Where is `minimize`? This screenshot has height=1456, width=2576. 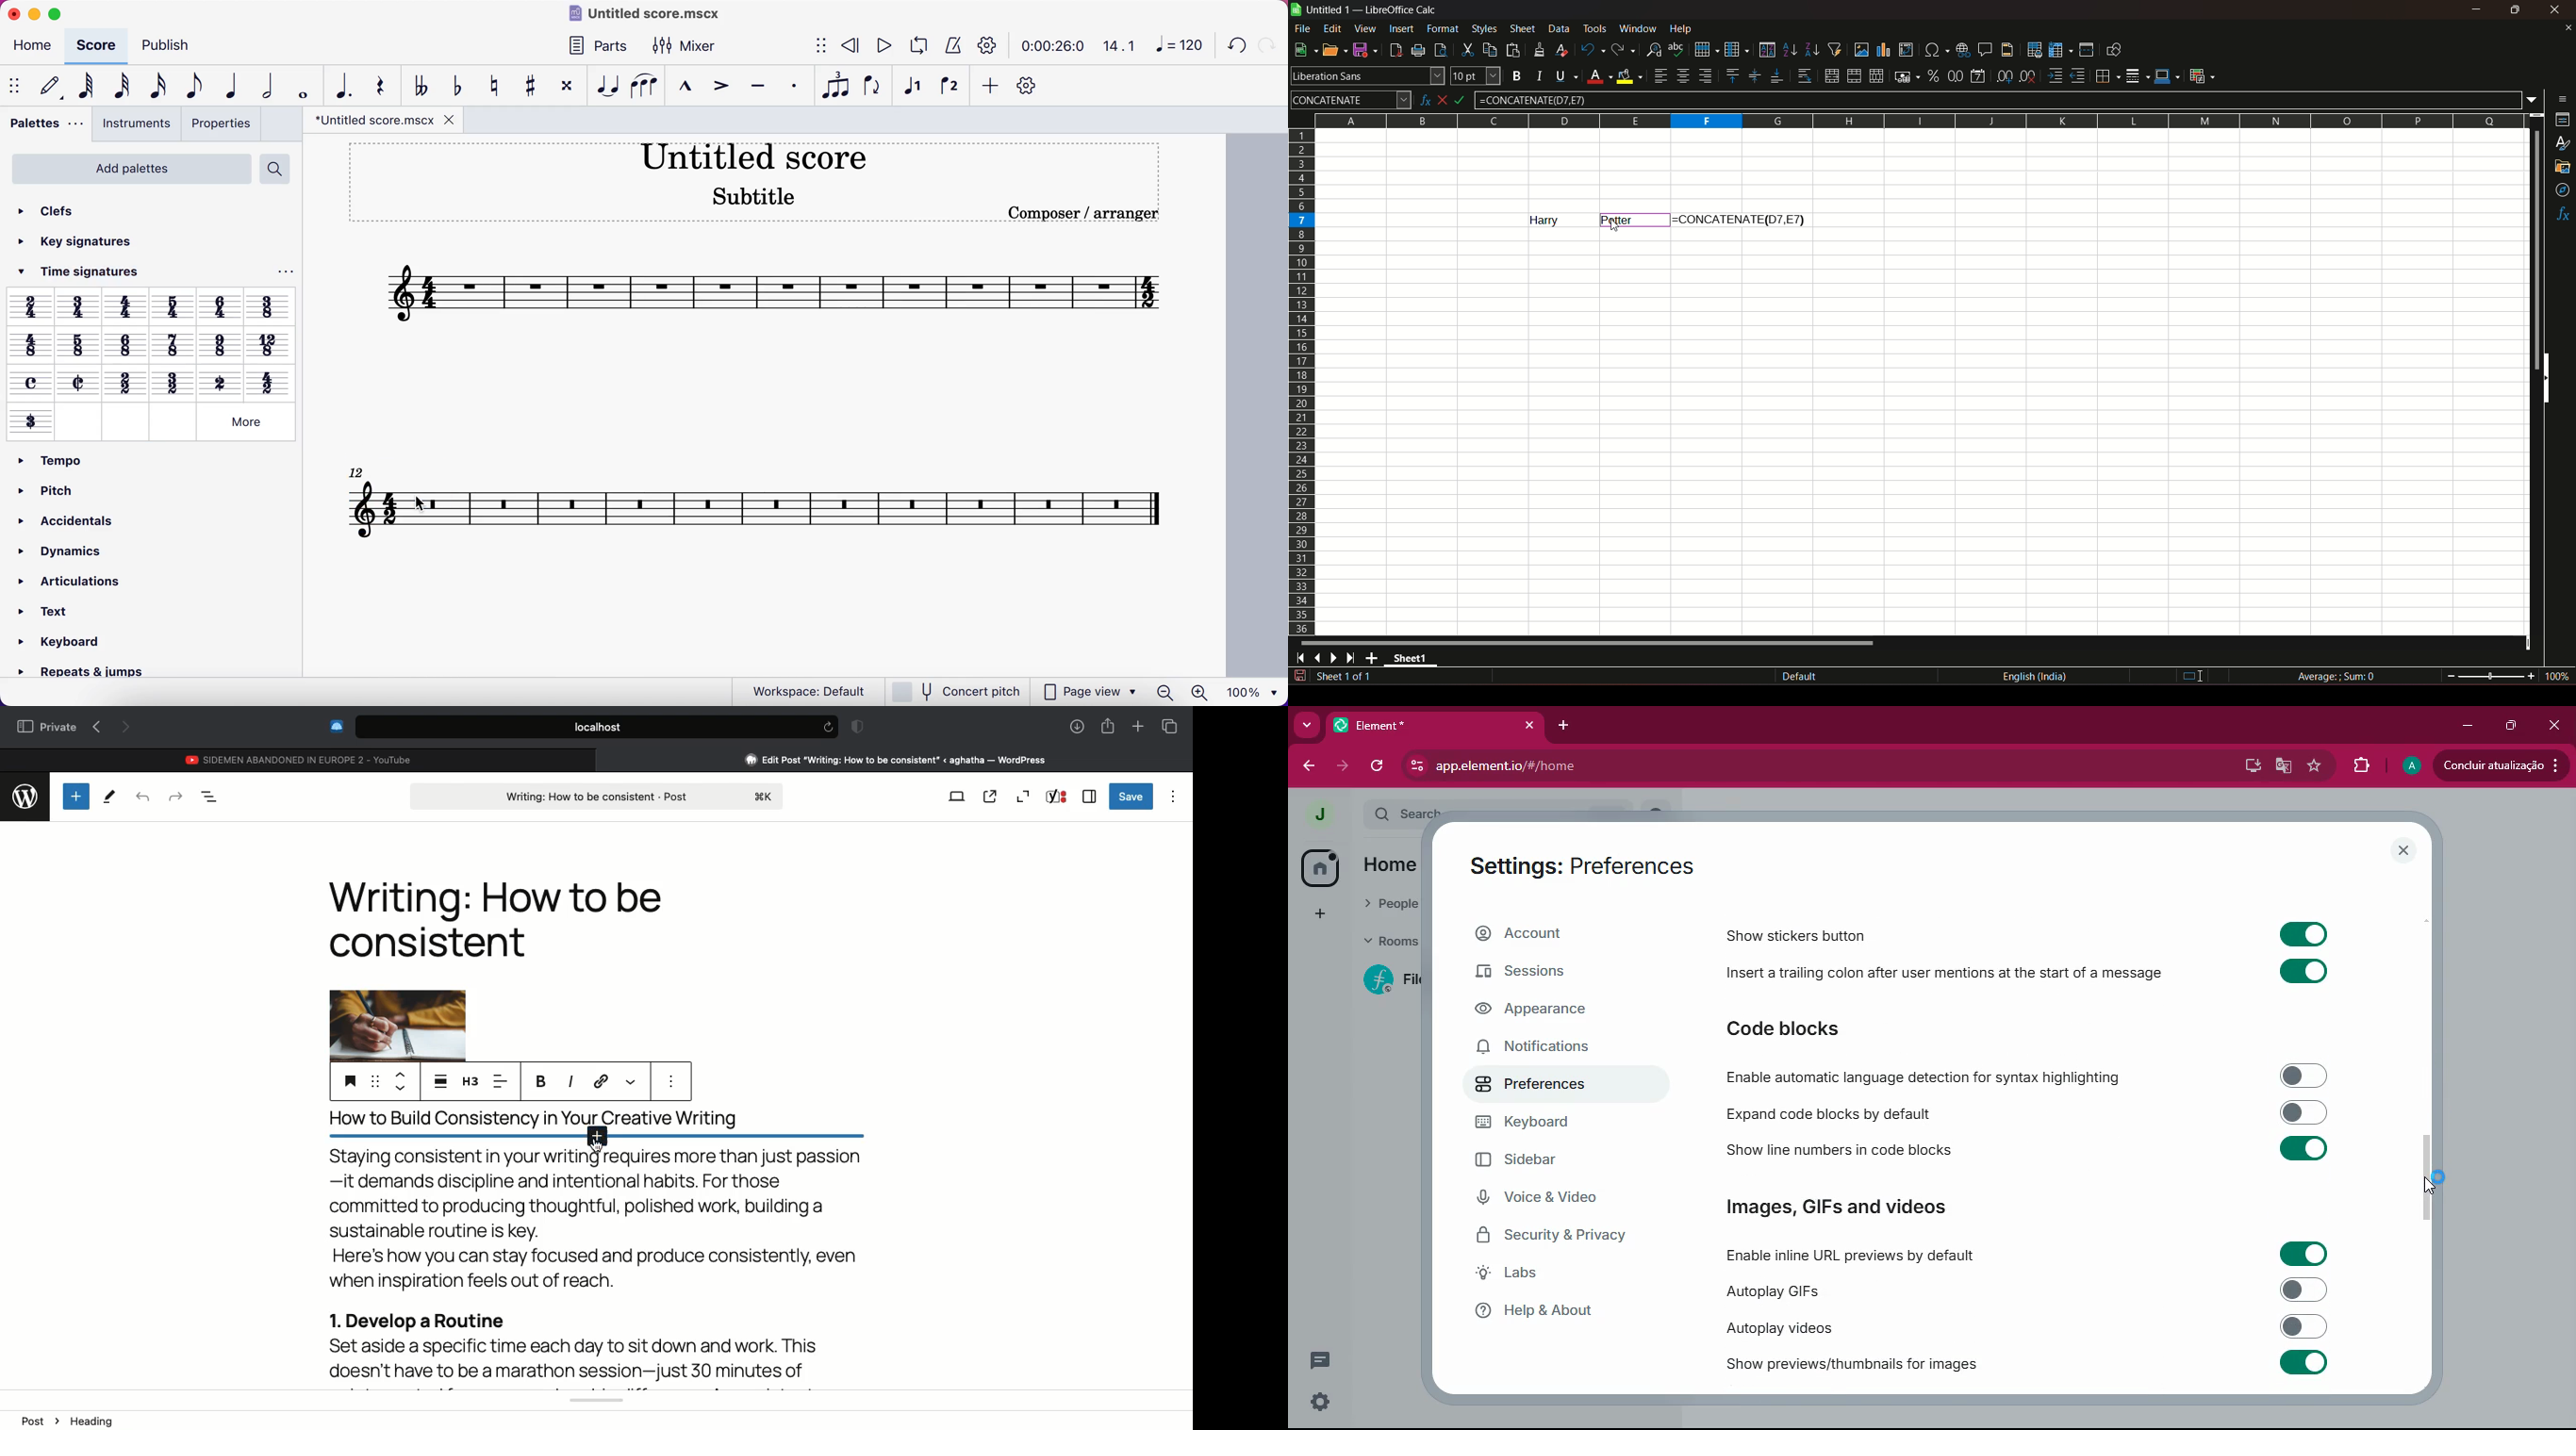
minimize is located at coordinates (35, 16).